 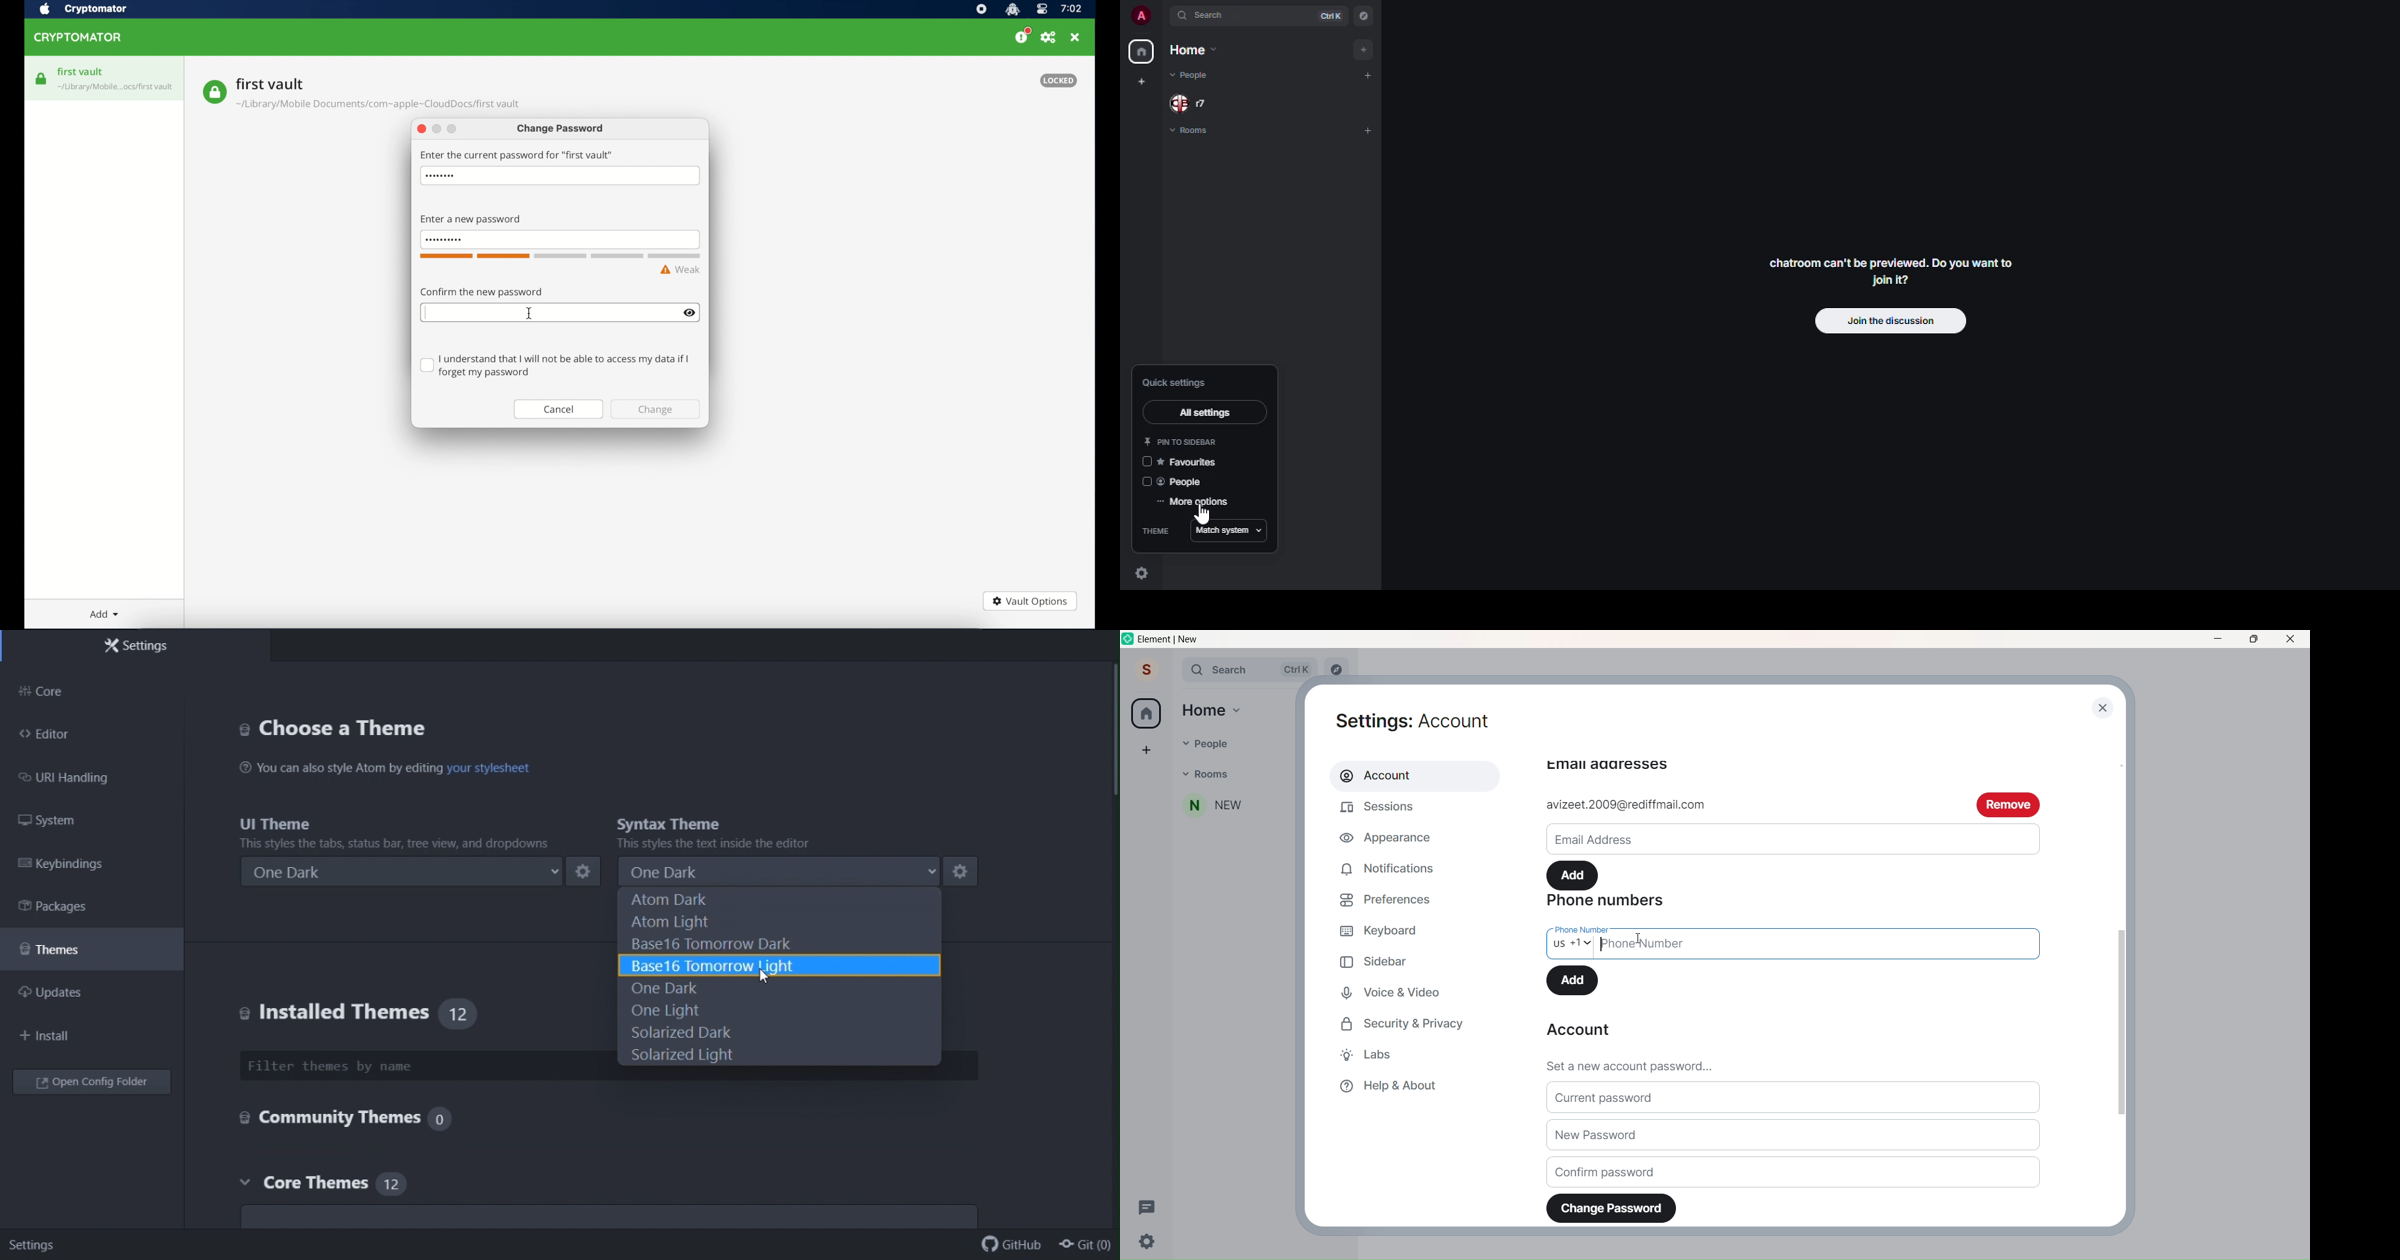 I want to click on vault location, so click(x=379, y=106).